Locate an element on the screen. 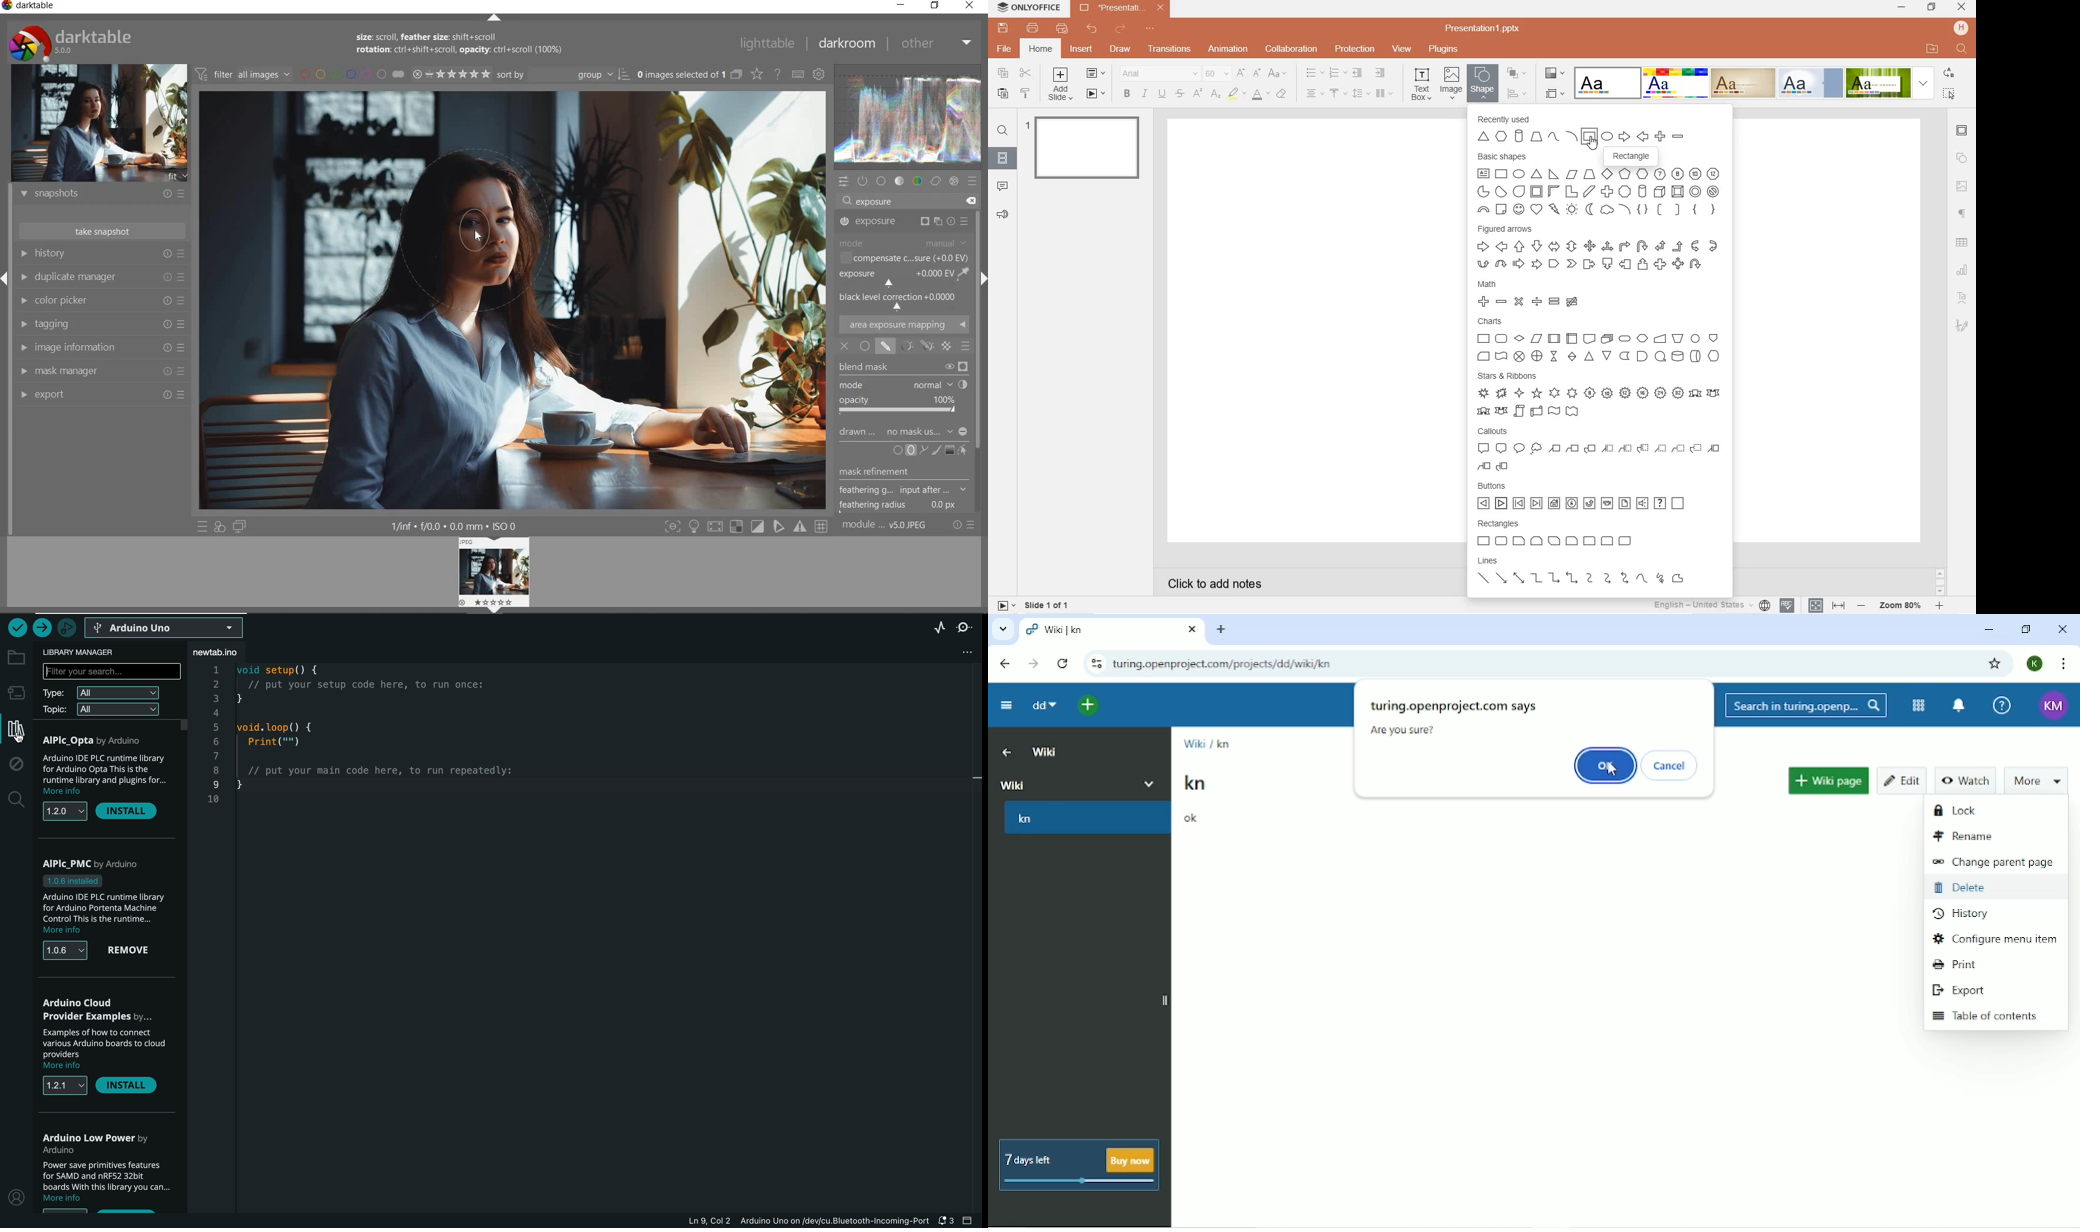  waveform is located at coordinates (909, 119).